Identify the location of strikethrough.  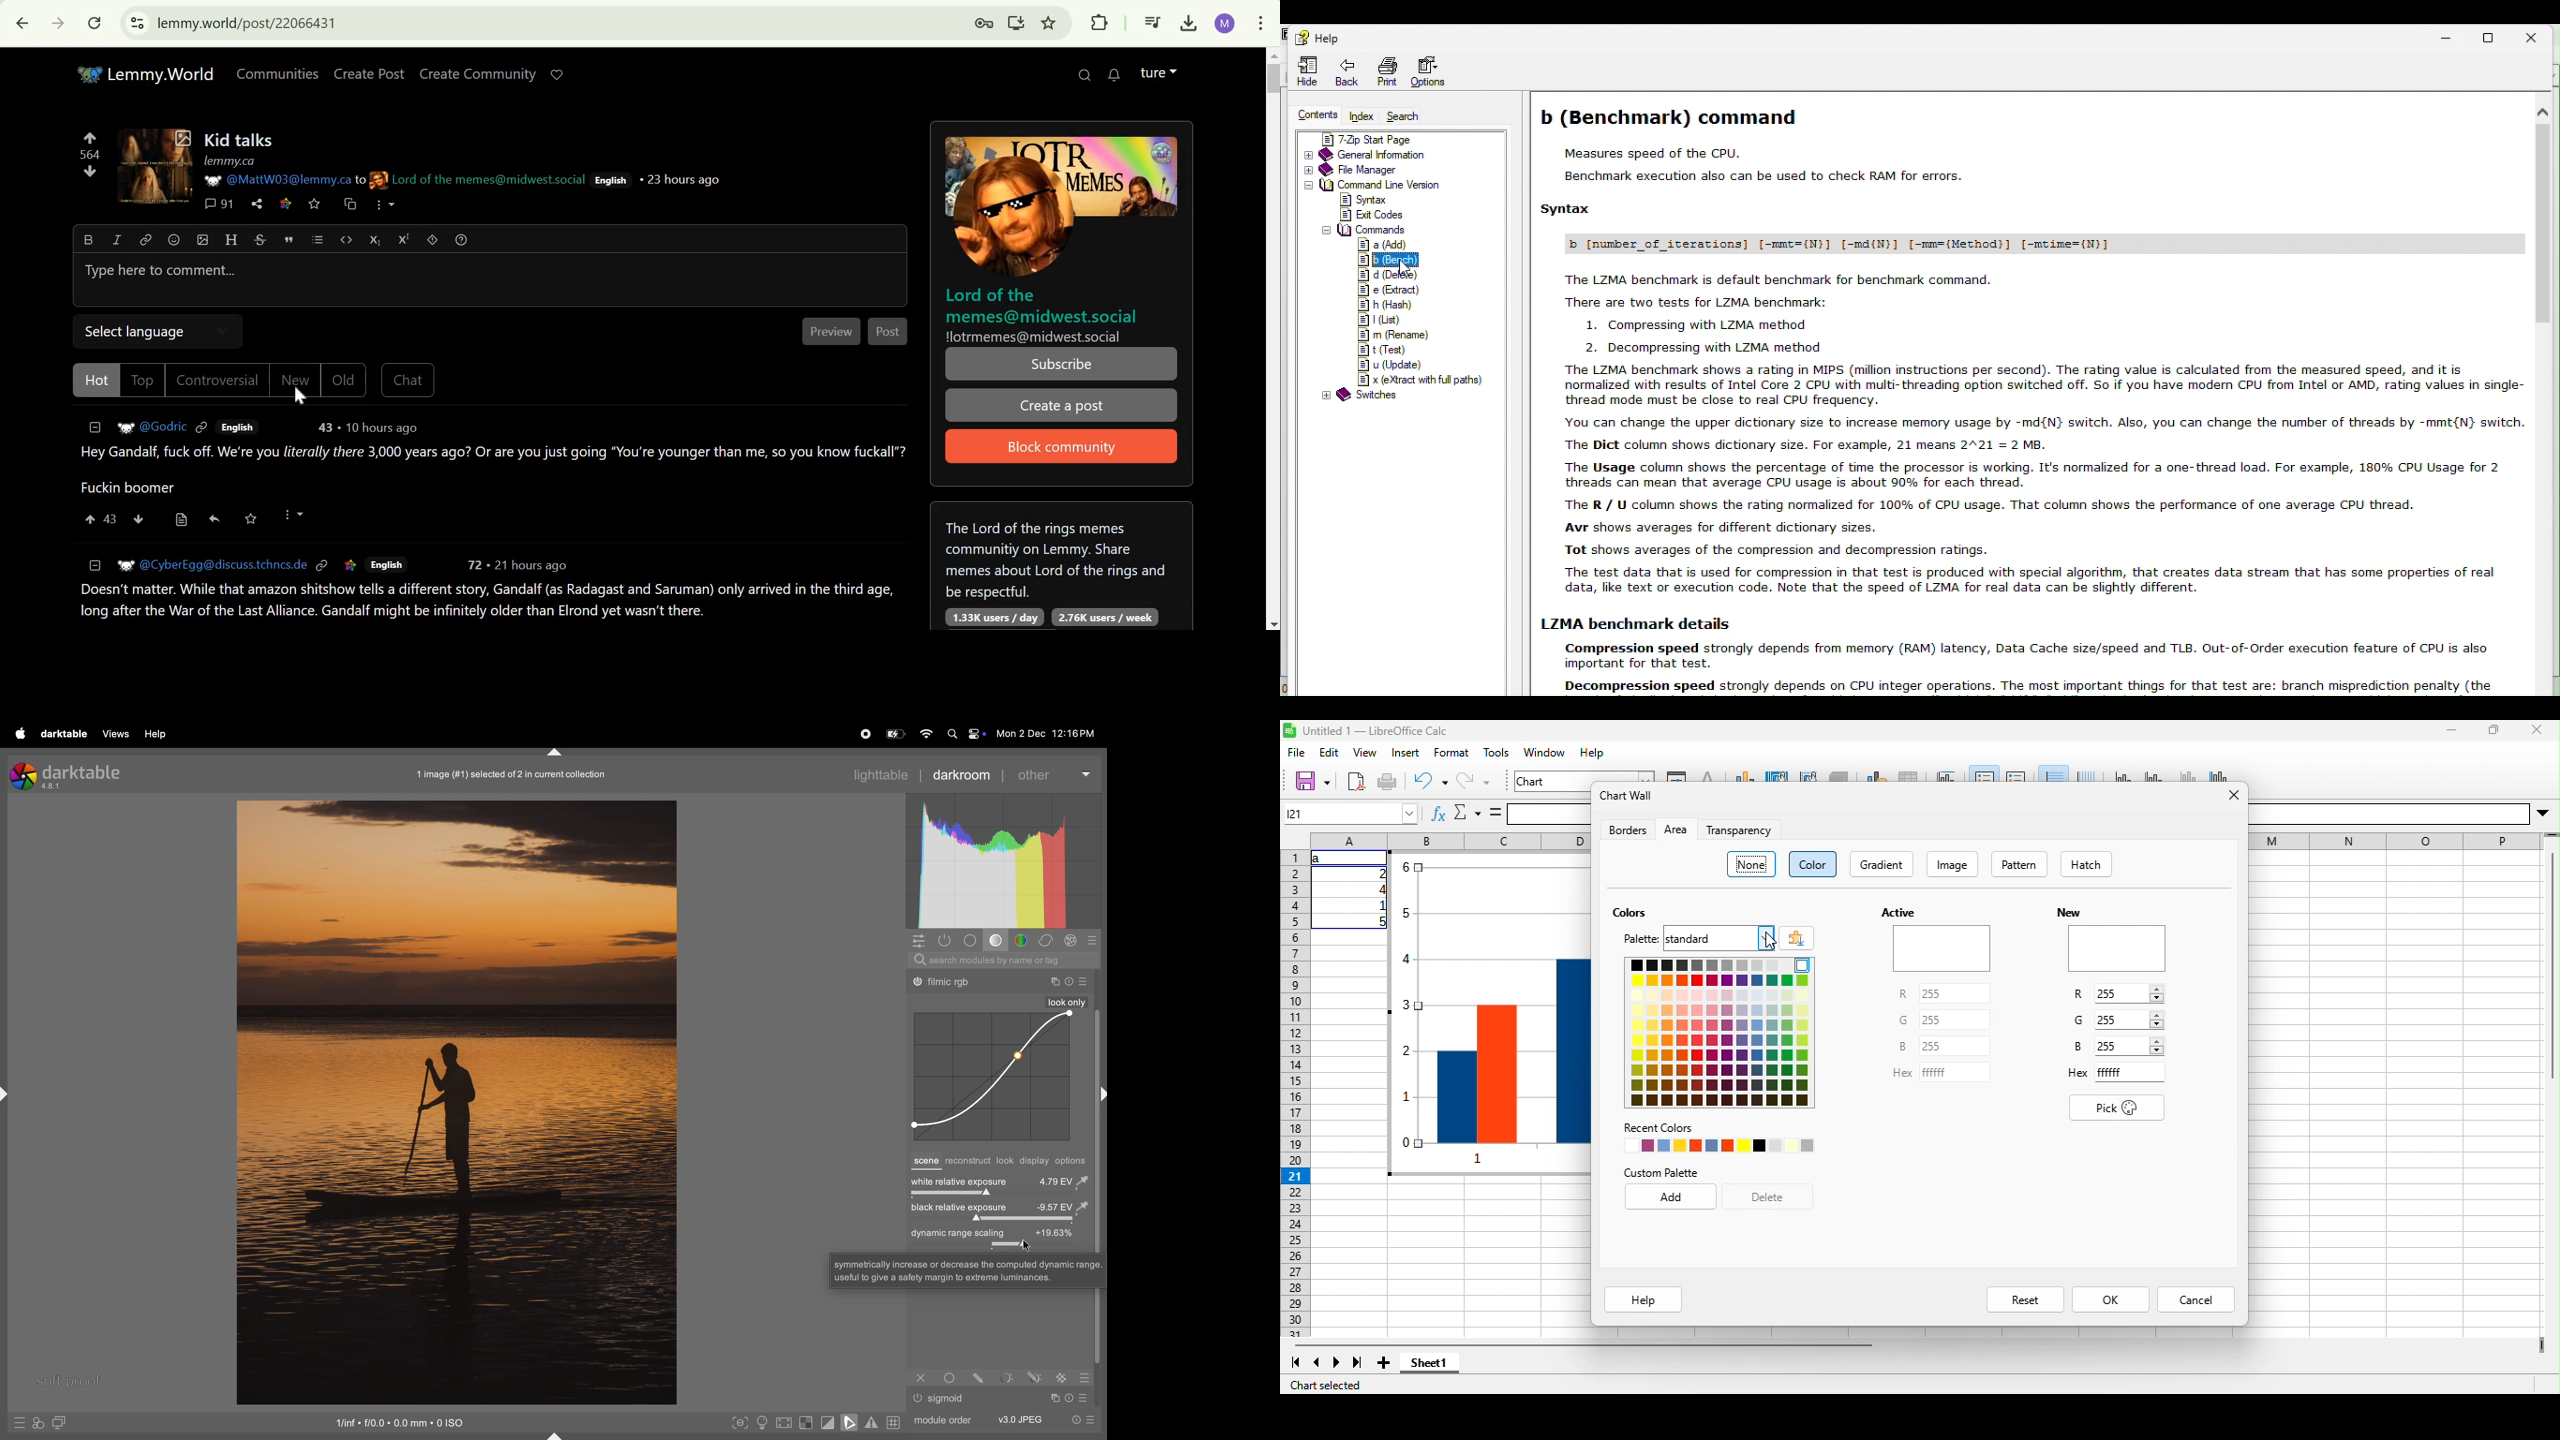
(260, 240).